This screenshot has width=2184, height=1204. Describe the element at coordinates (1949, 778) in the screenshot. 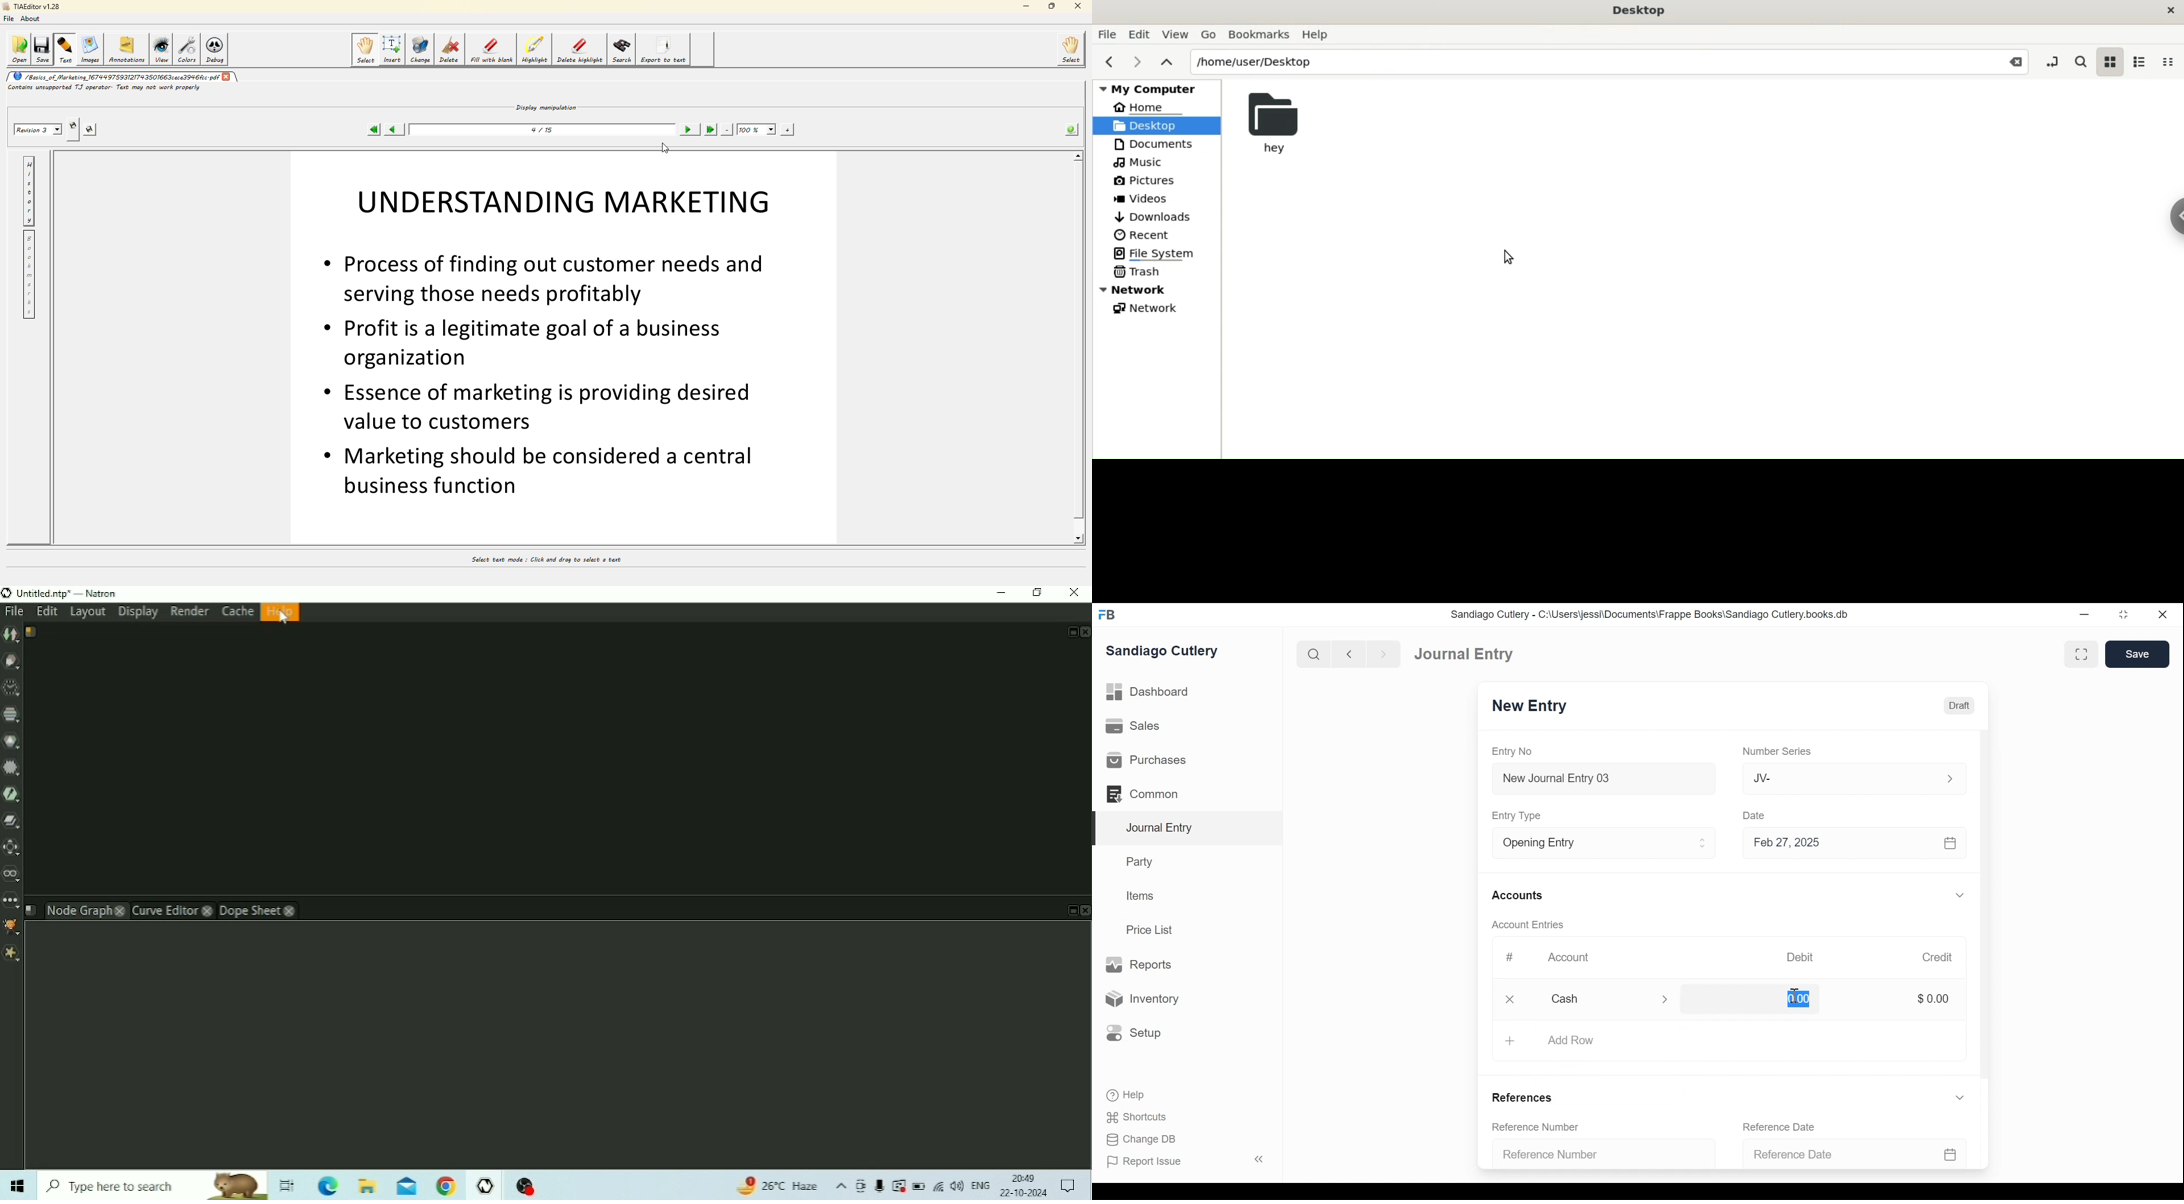

I see `Expand` at that location.